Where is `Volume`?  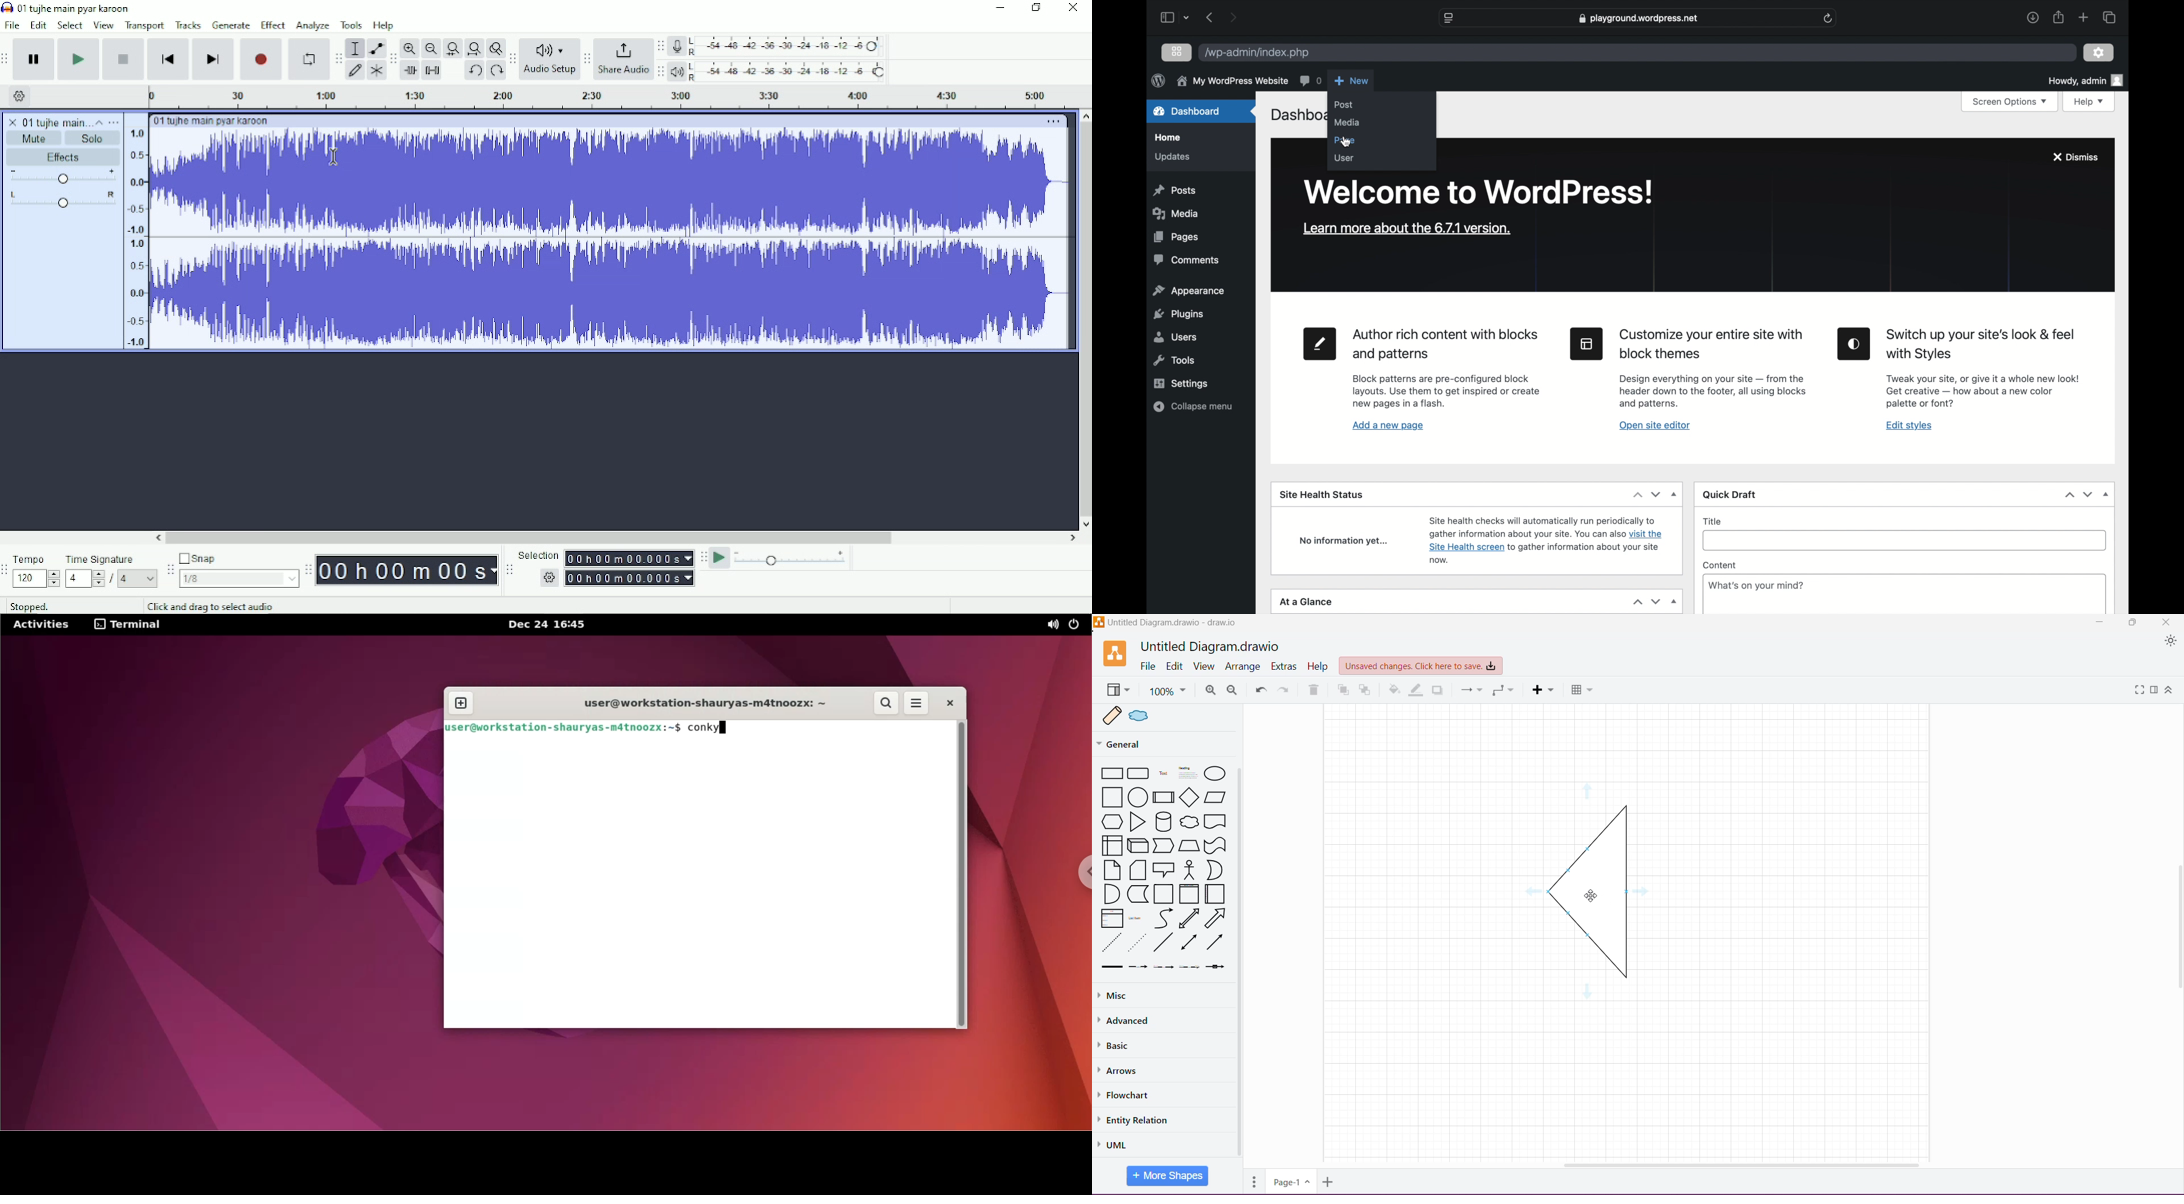
Volume is located at coordinates (62, 177).